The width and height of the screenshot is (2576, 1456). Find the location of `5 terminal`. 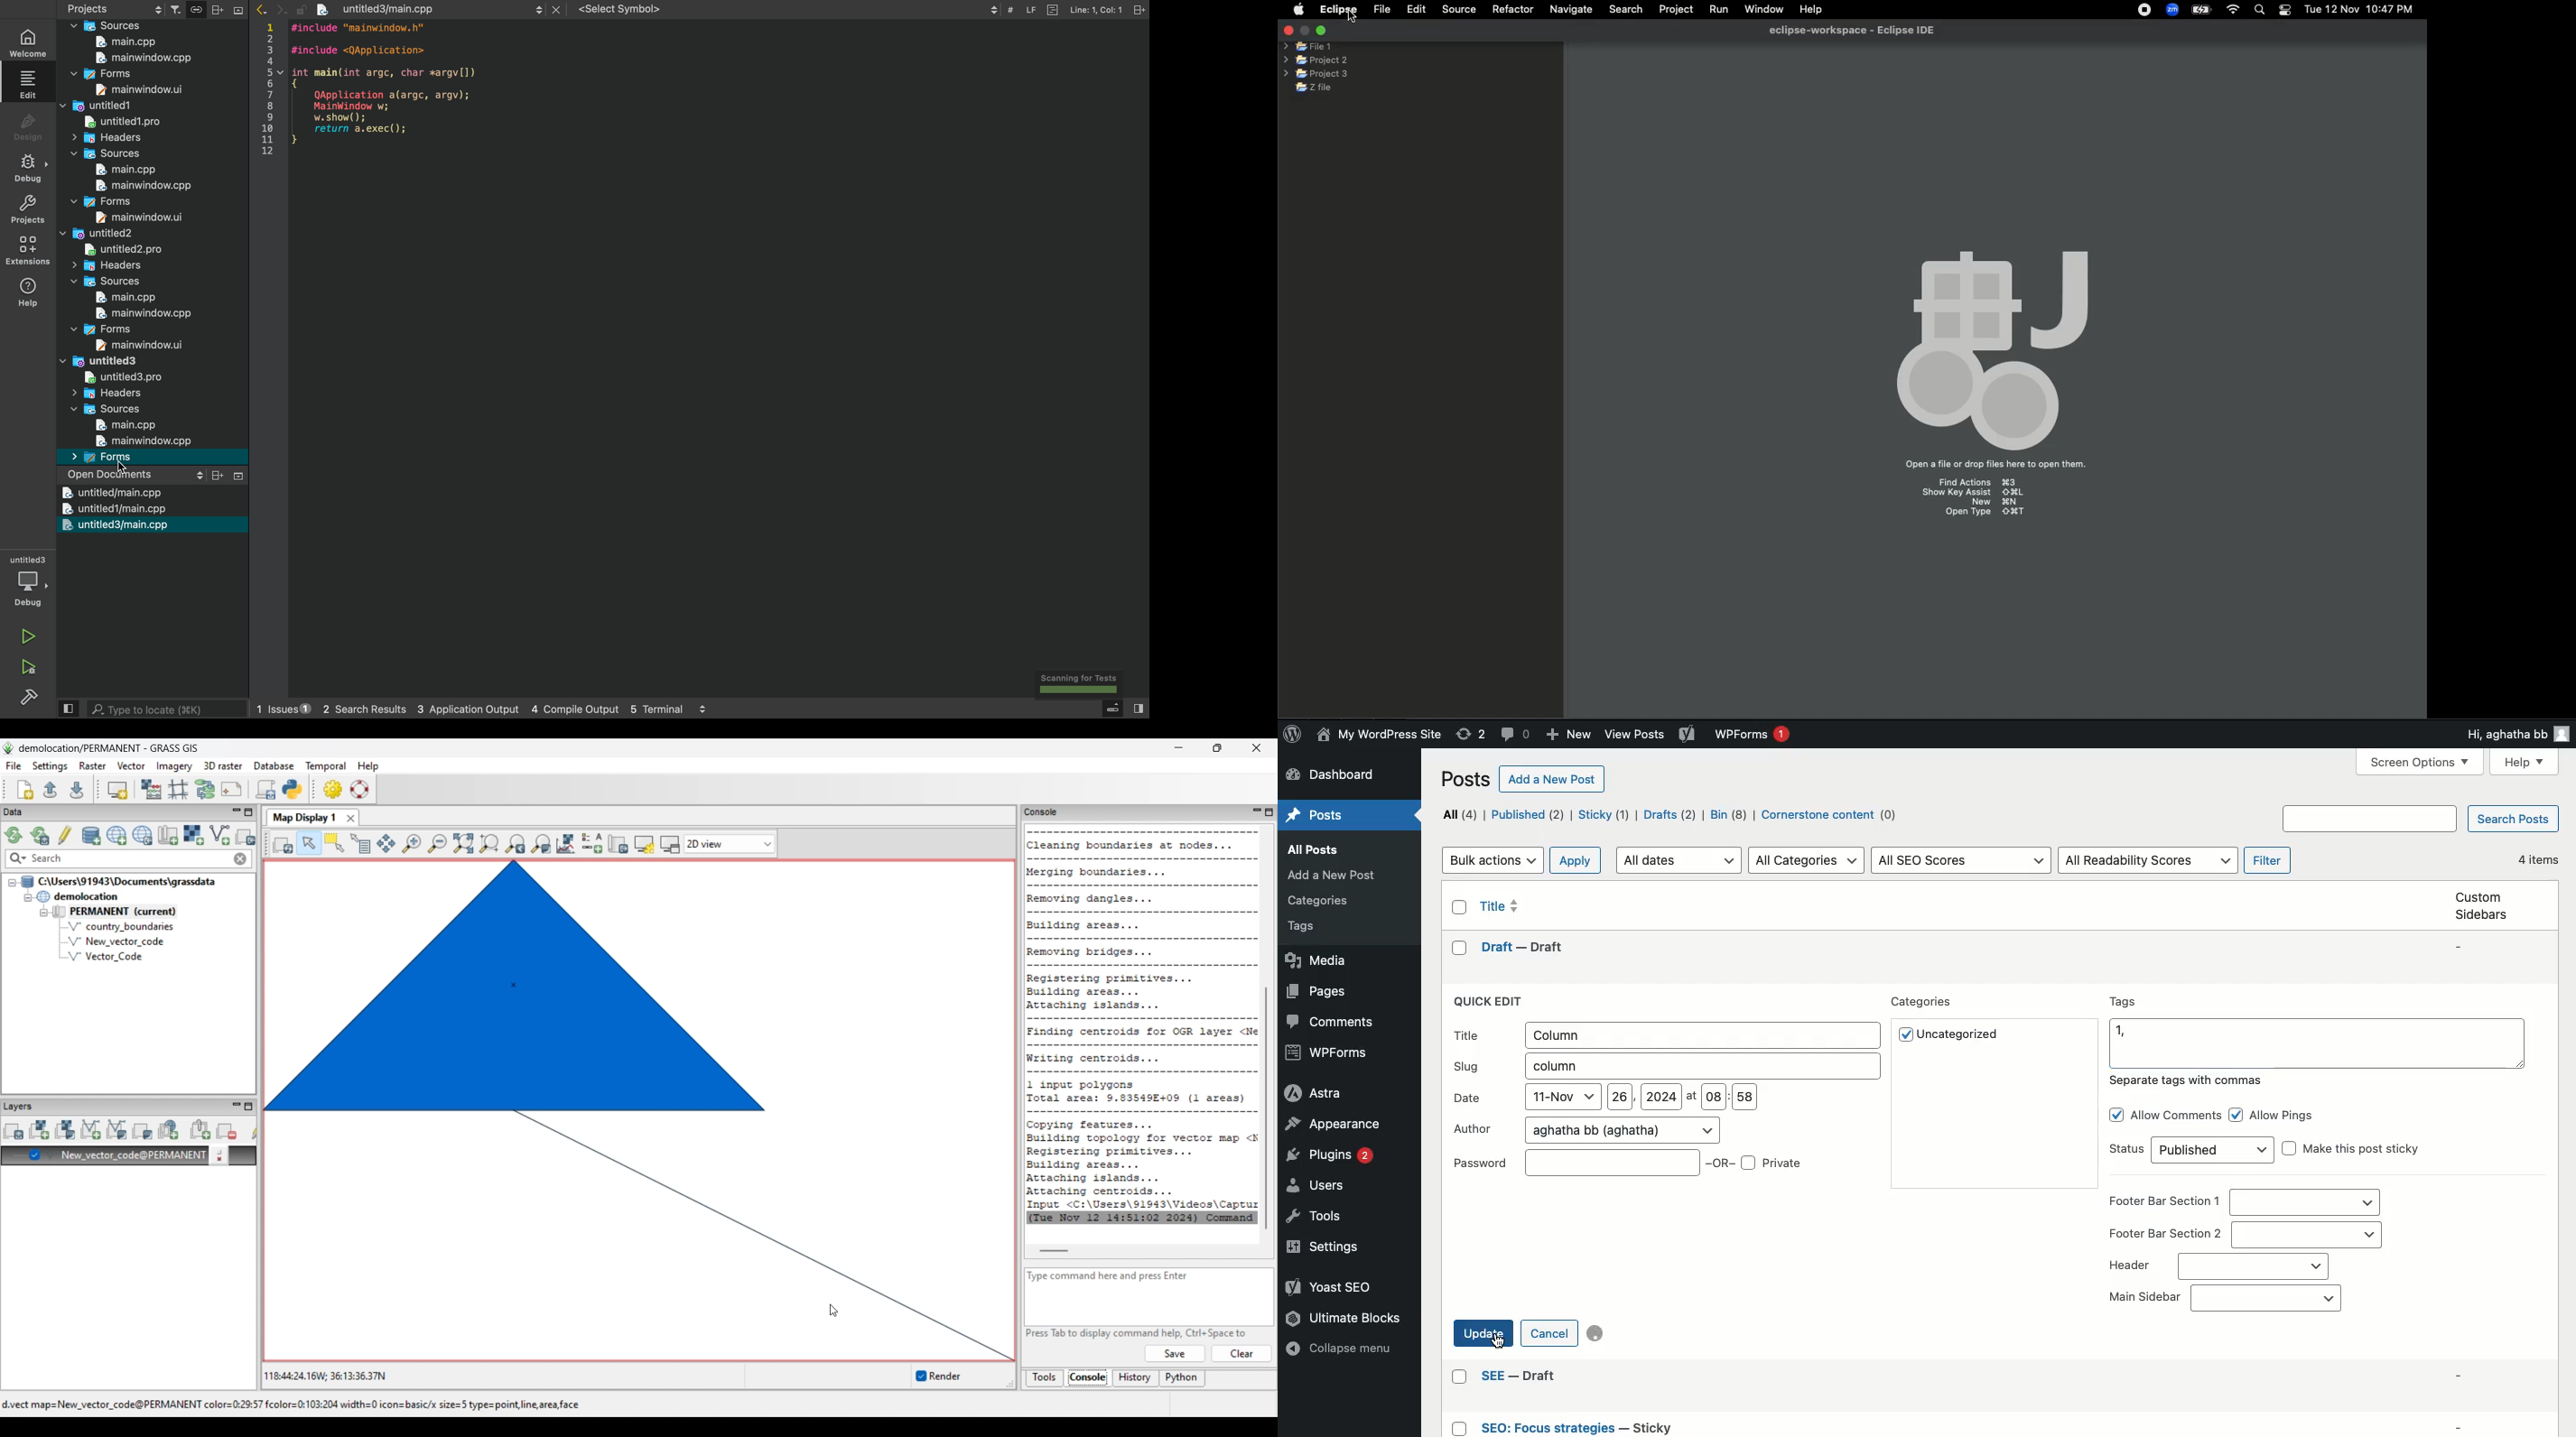

5 terminal is located at coordinates (664, 709).